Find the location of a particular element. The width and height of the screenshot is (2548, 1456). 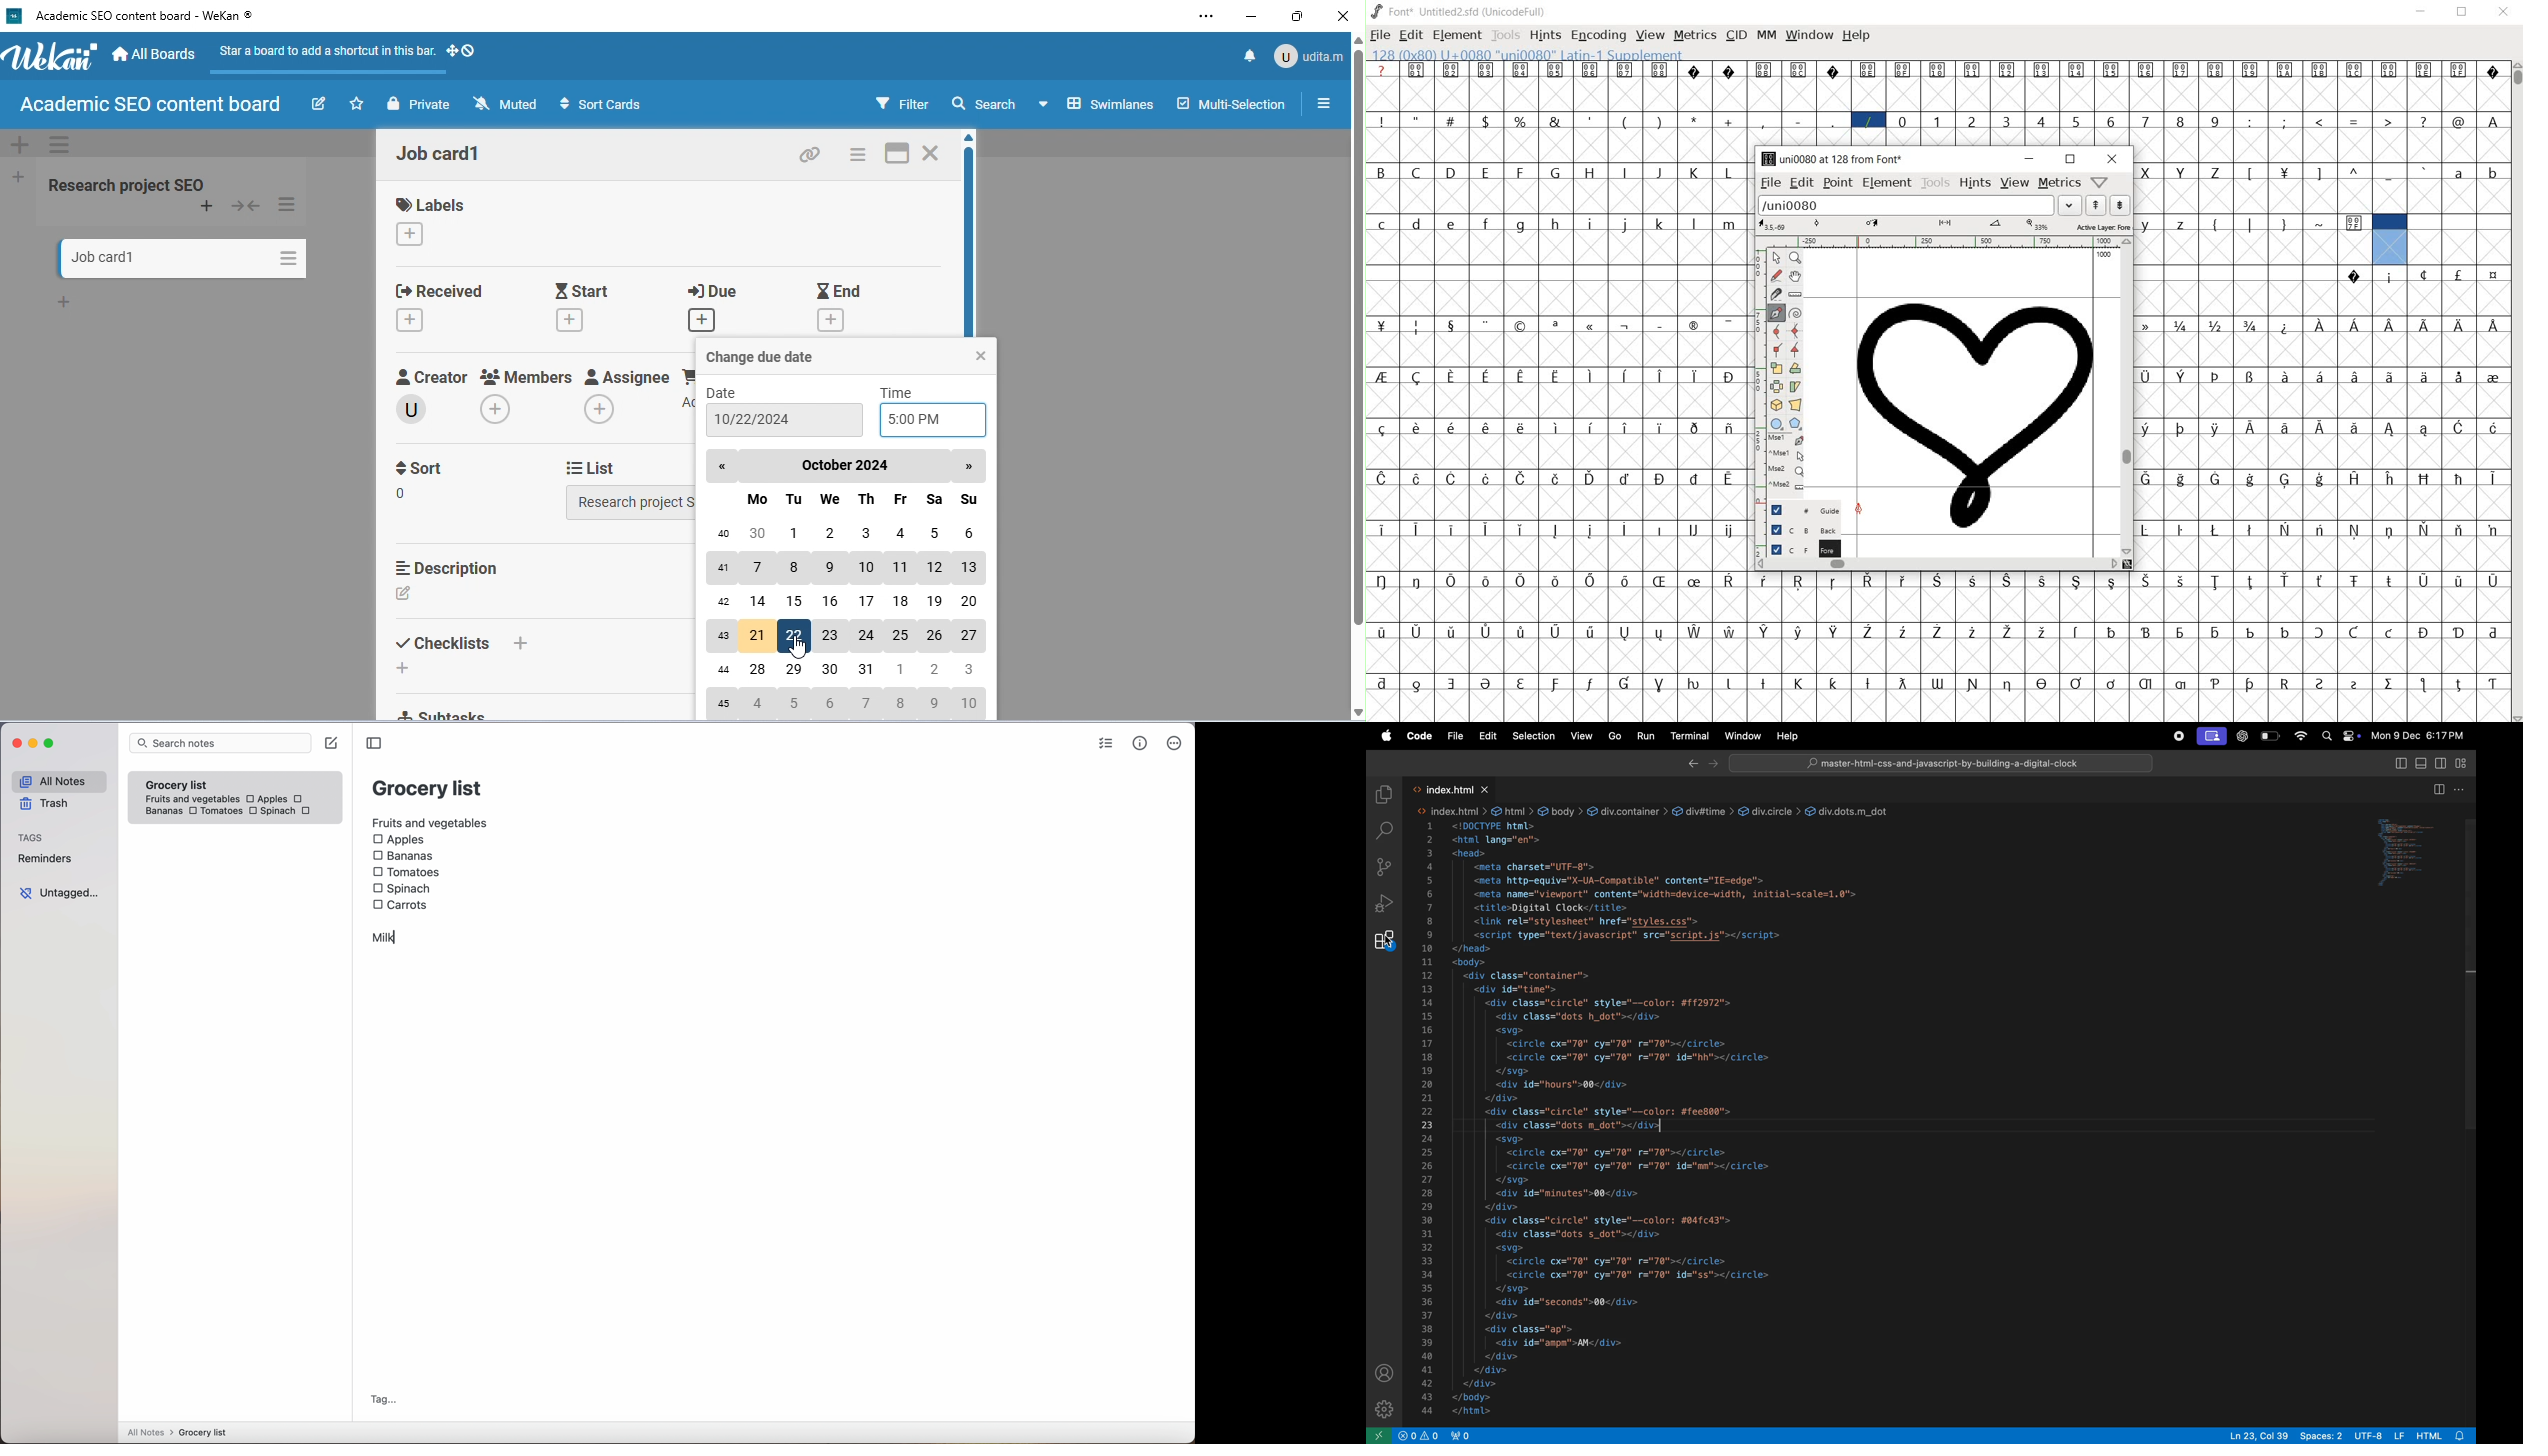

MINIMIZE is located at coordinates (2423, 11).